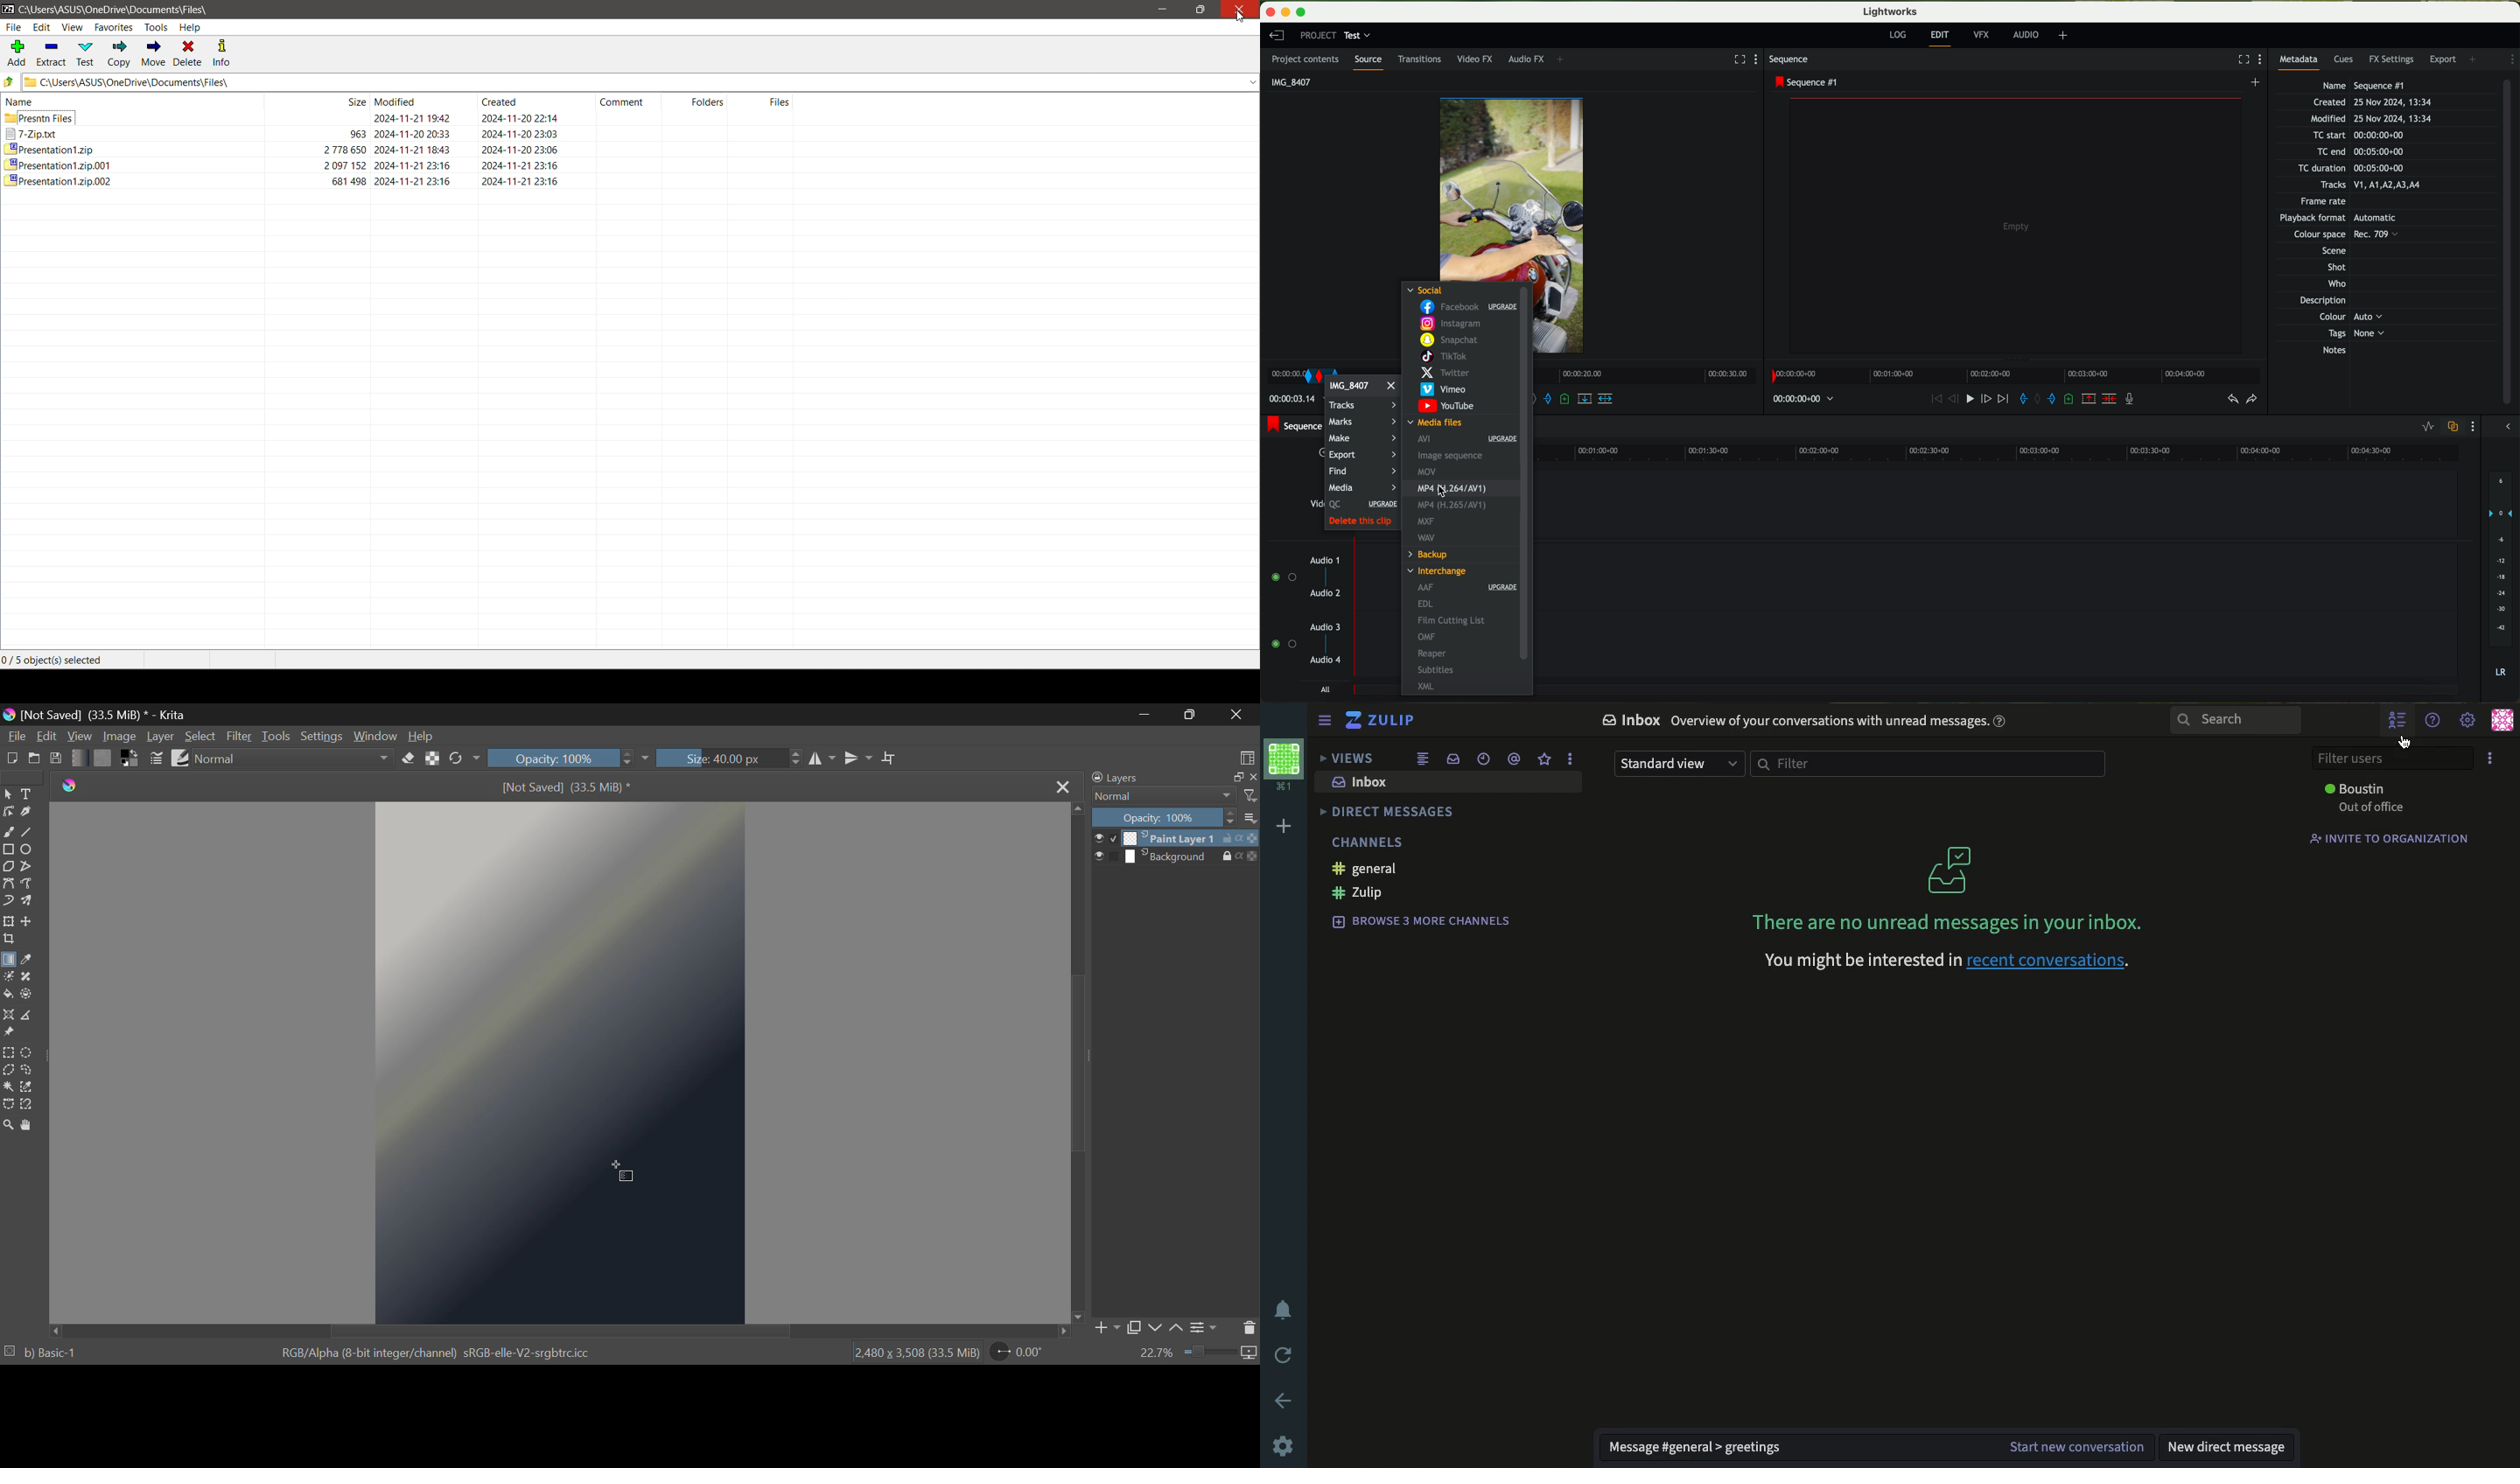 The height and width of the screenshot is (1484, 2520). Describe the element at coordinates (1946, 891) in the screenshot. I see `There are no unread messages in your inbox.` at that location.